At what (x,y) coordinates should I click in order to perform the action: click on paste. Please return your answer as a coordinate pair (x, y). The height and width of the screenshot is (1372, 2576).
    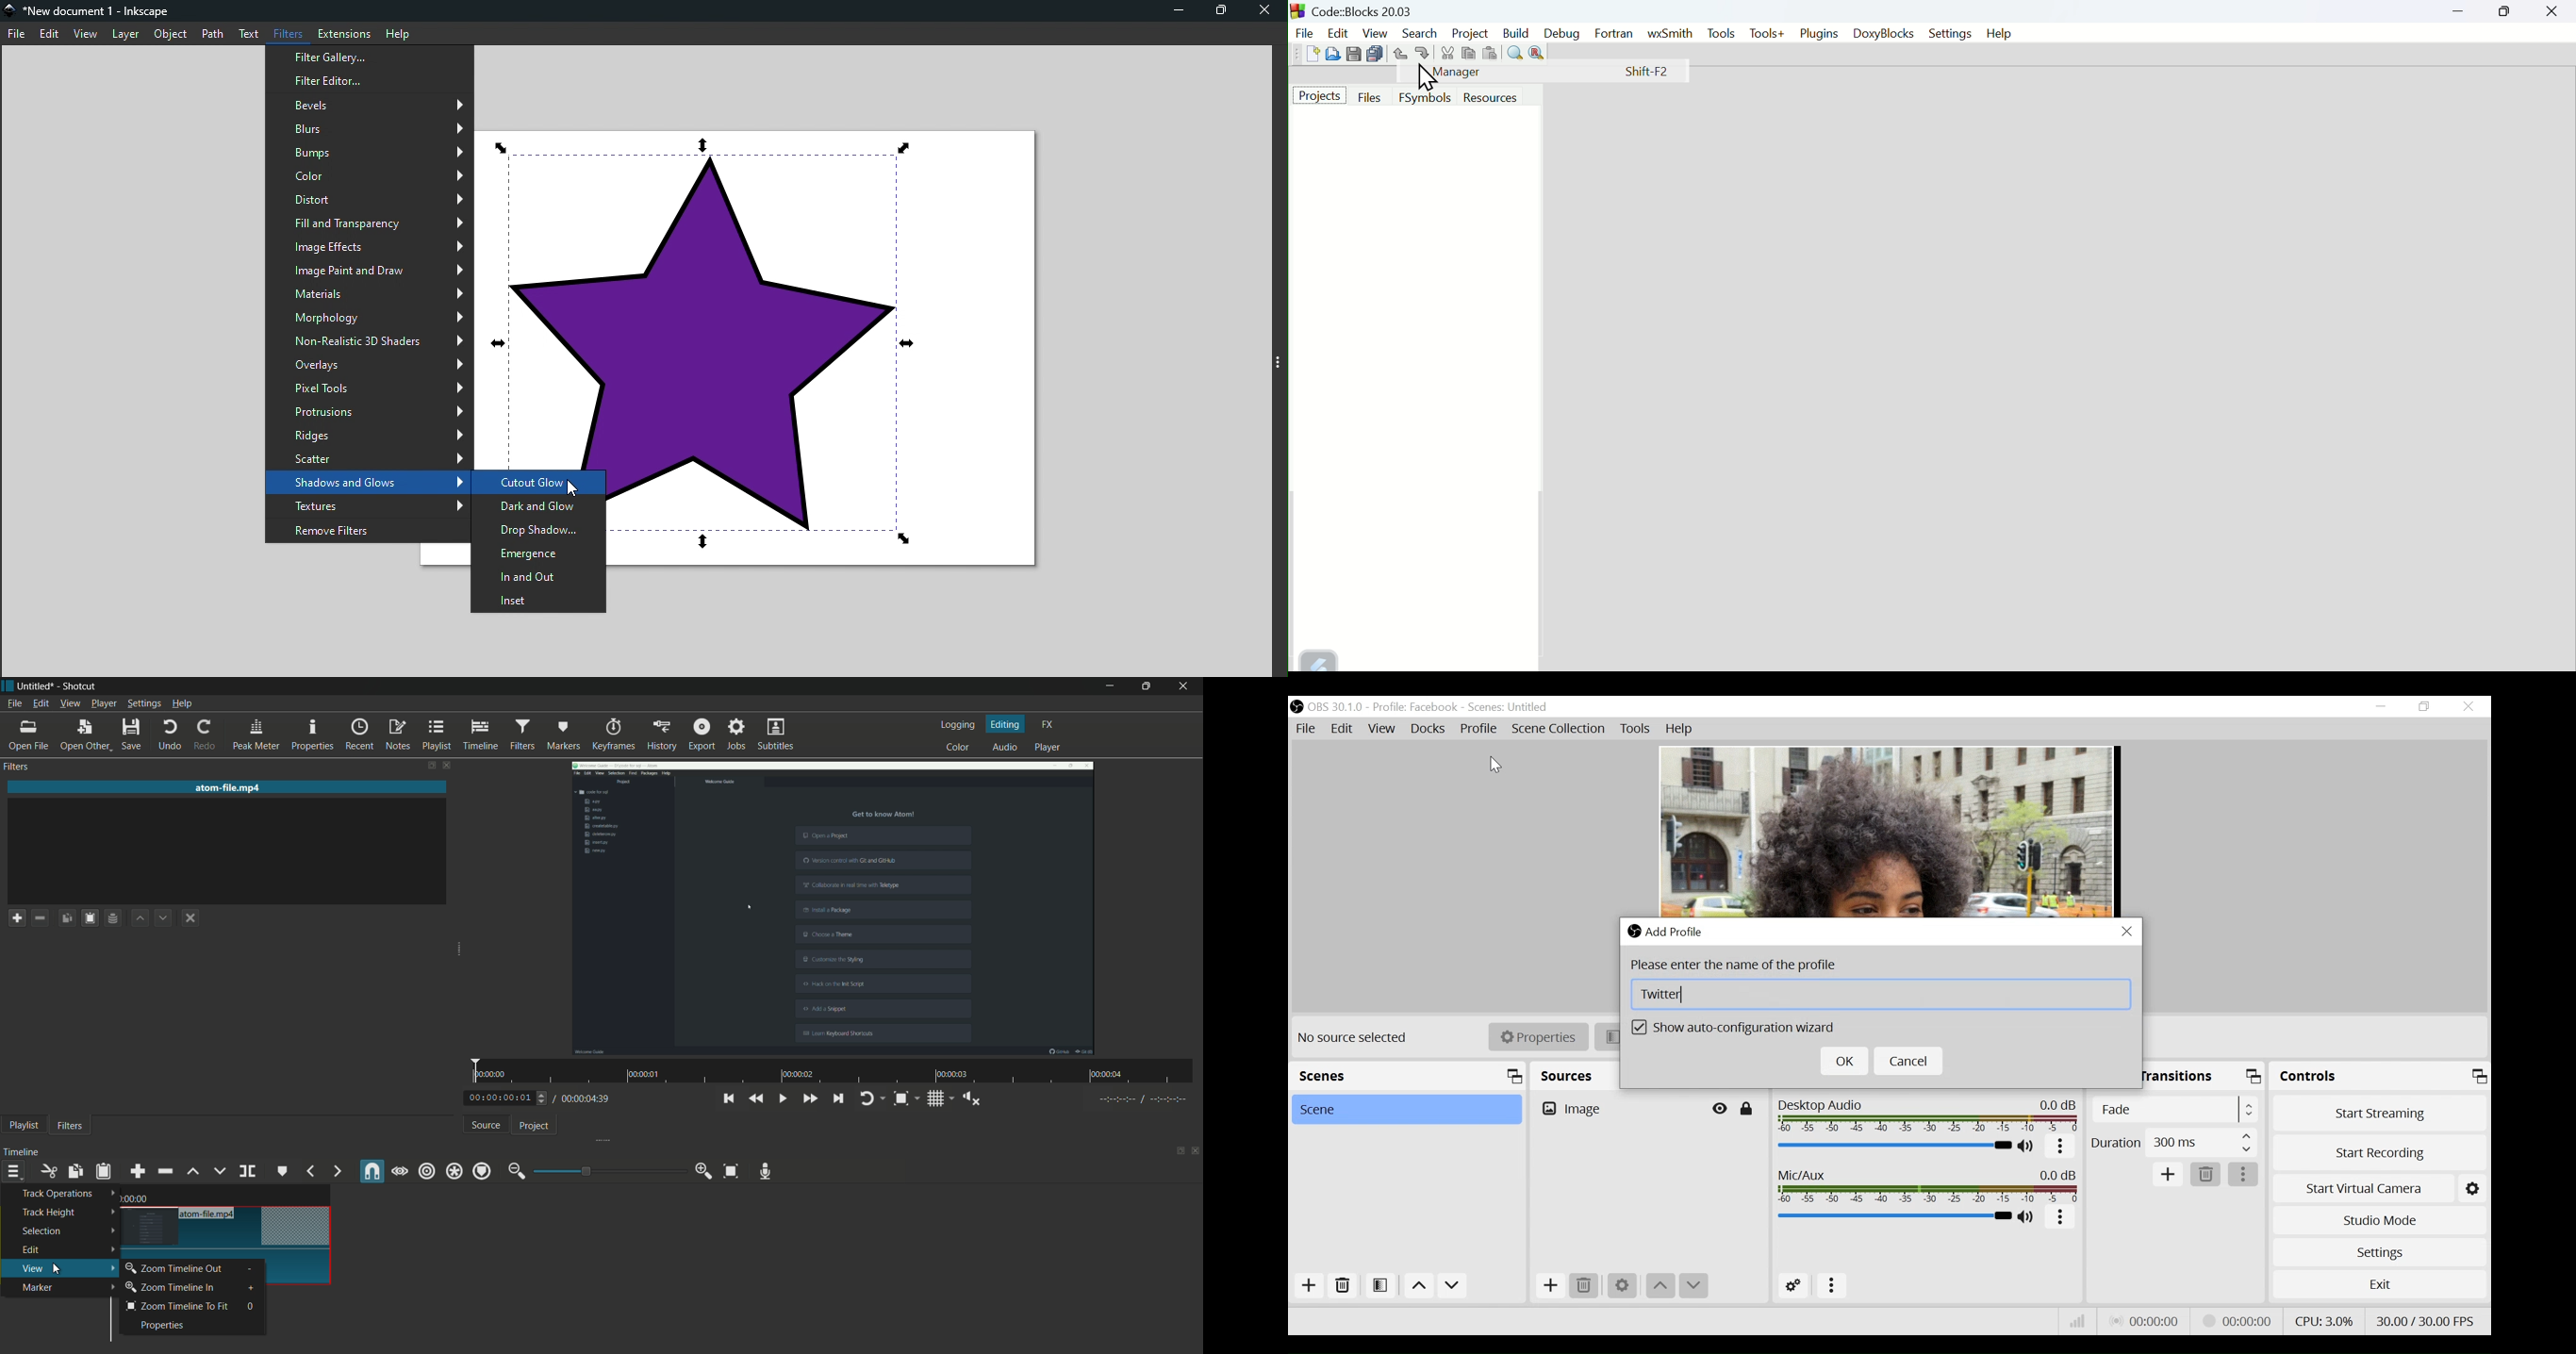
    Looking at the image, I should click on (103, 1171).